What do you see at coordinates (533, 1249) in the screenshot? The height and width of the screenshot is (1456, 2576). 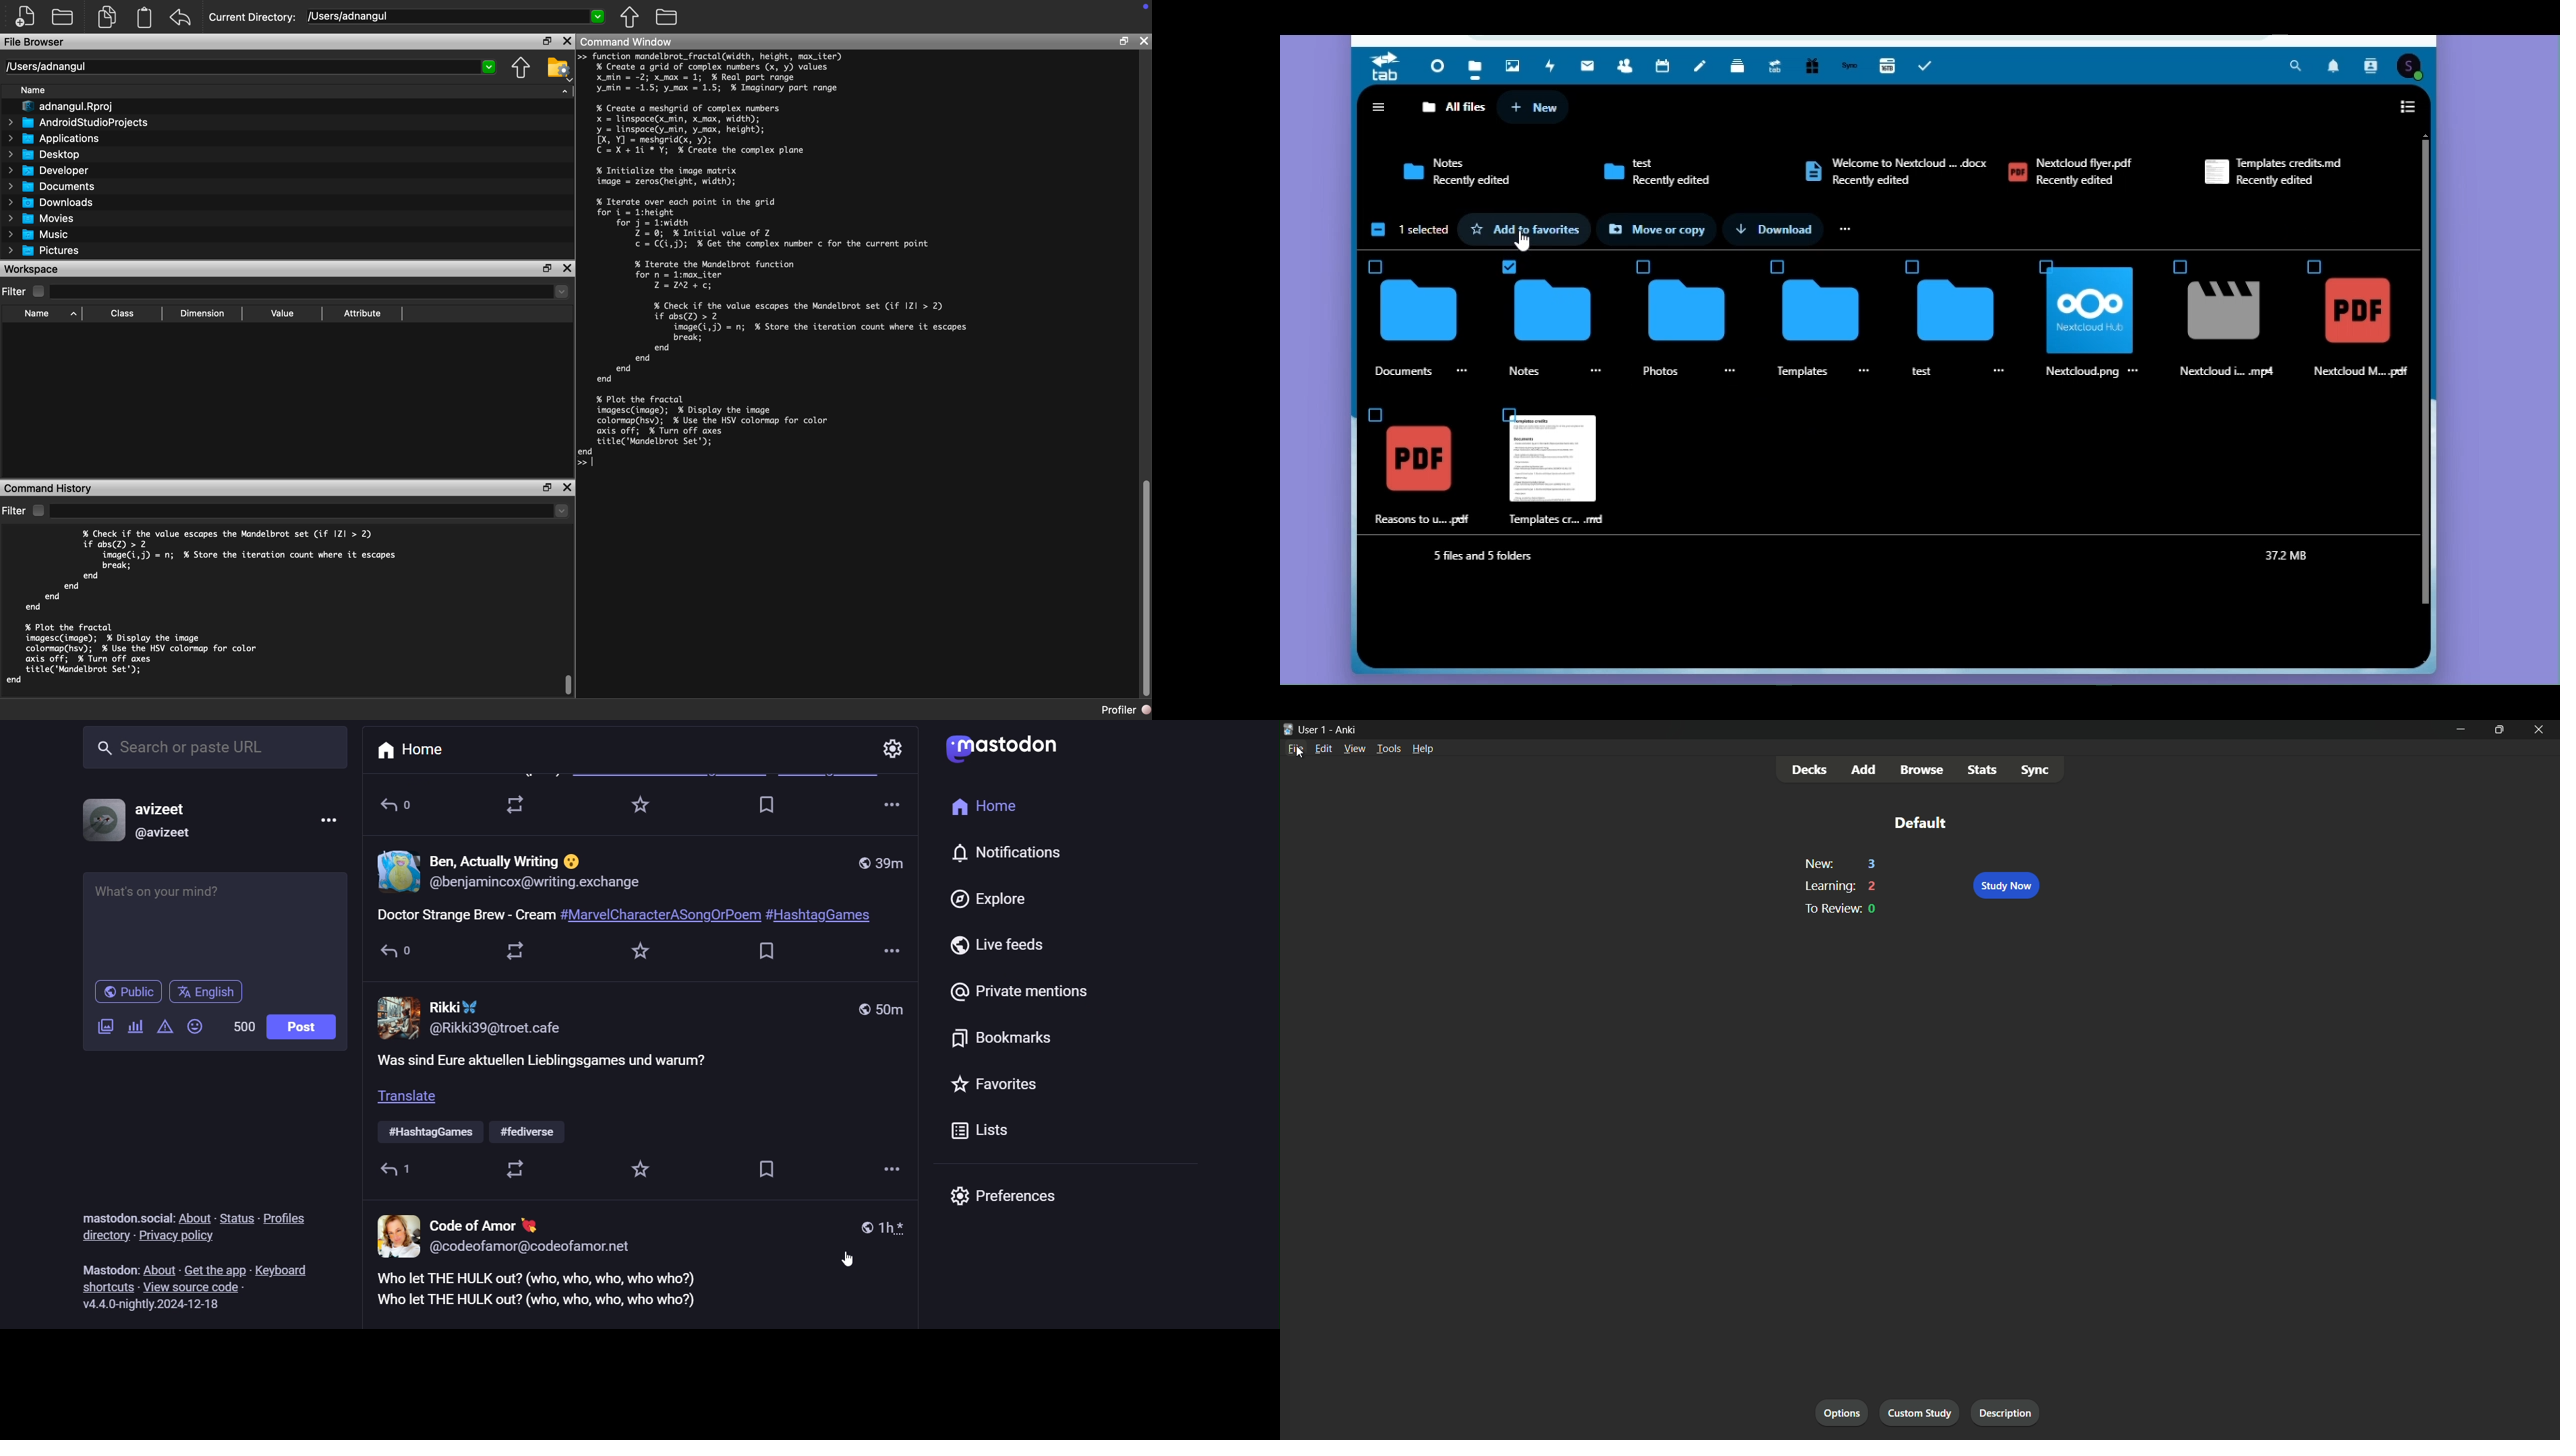 I see `@codeofamor@codeofamor.net` at bounding box center [533, 1249].